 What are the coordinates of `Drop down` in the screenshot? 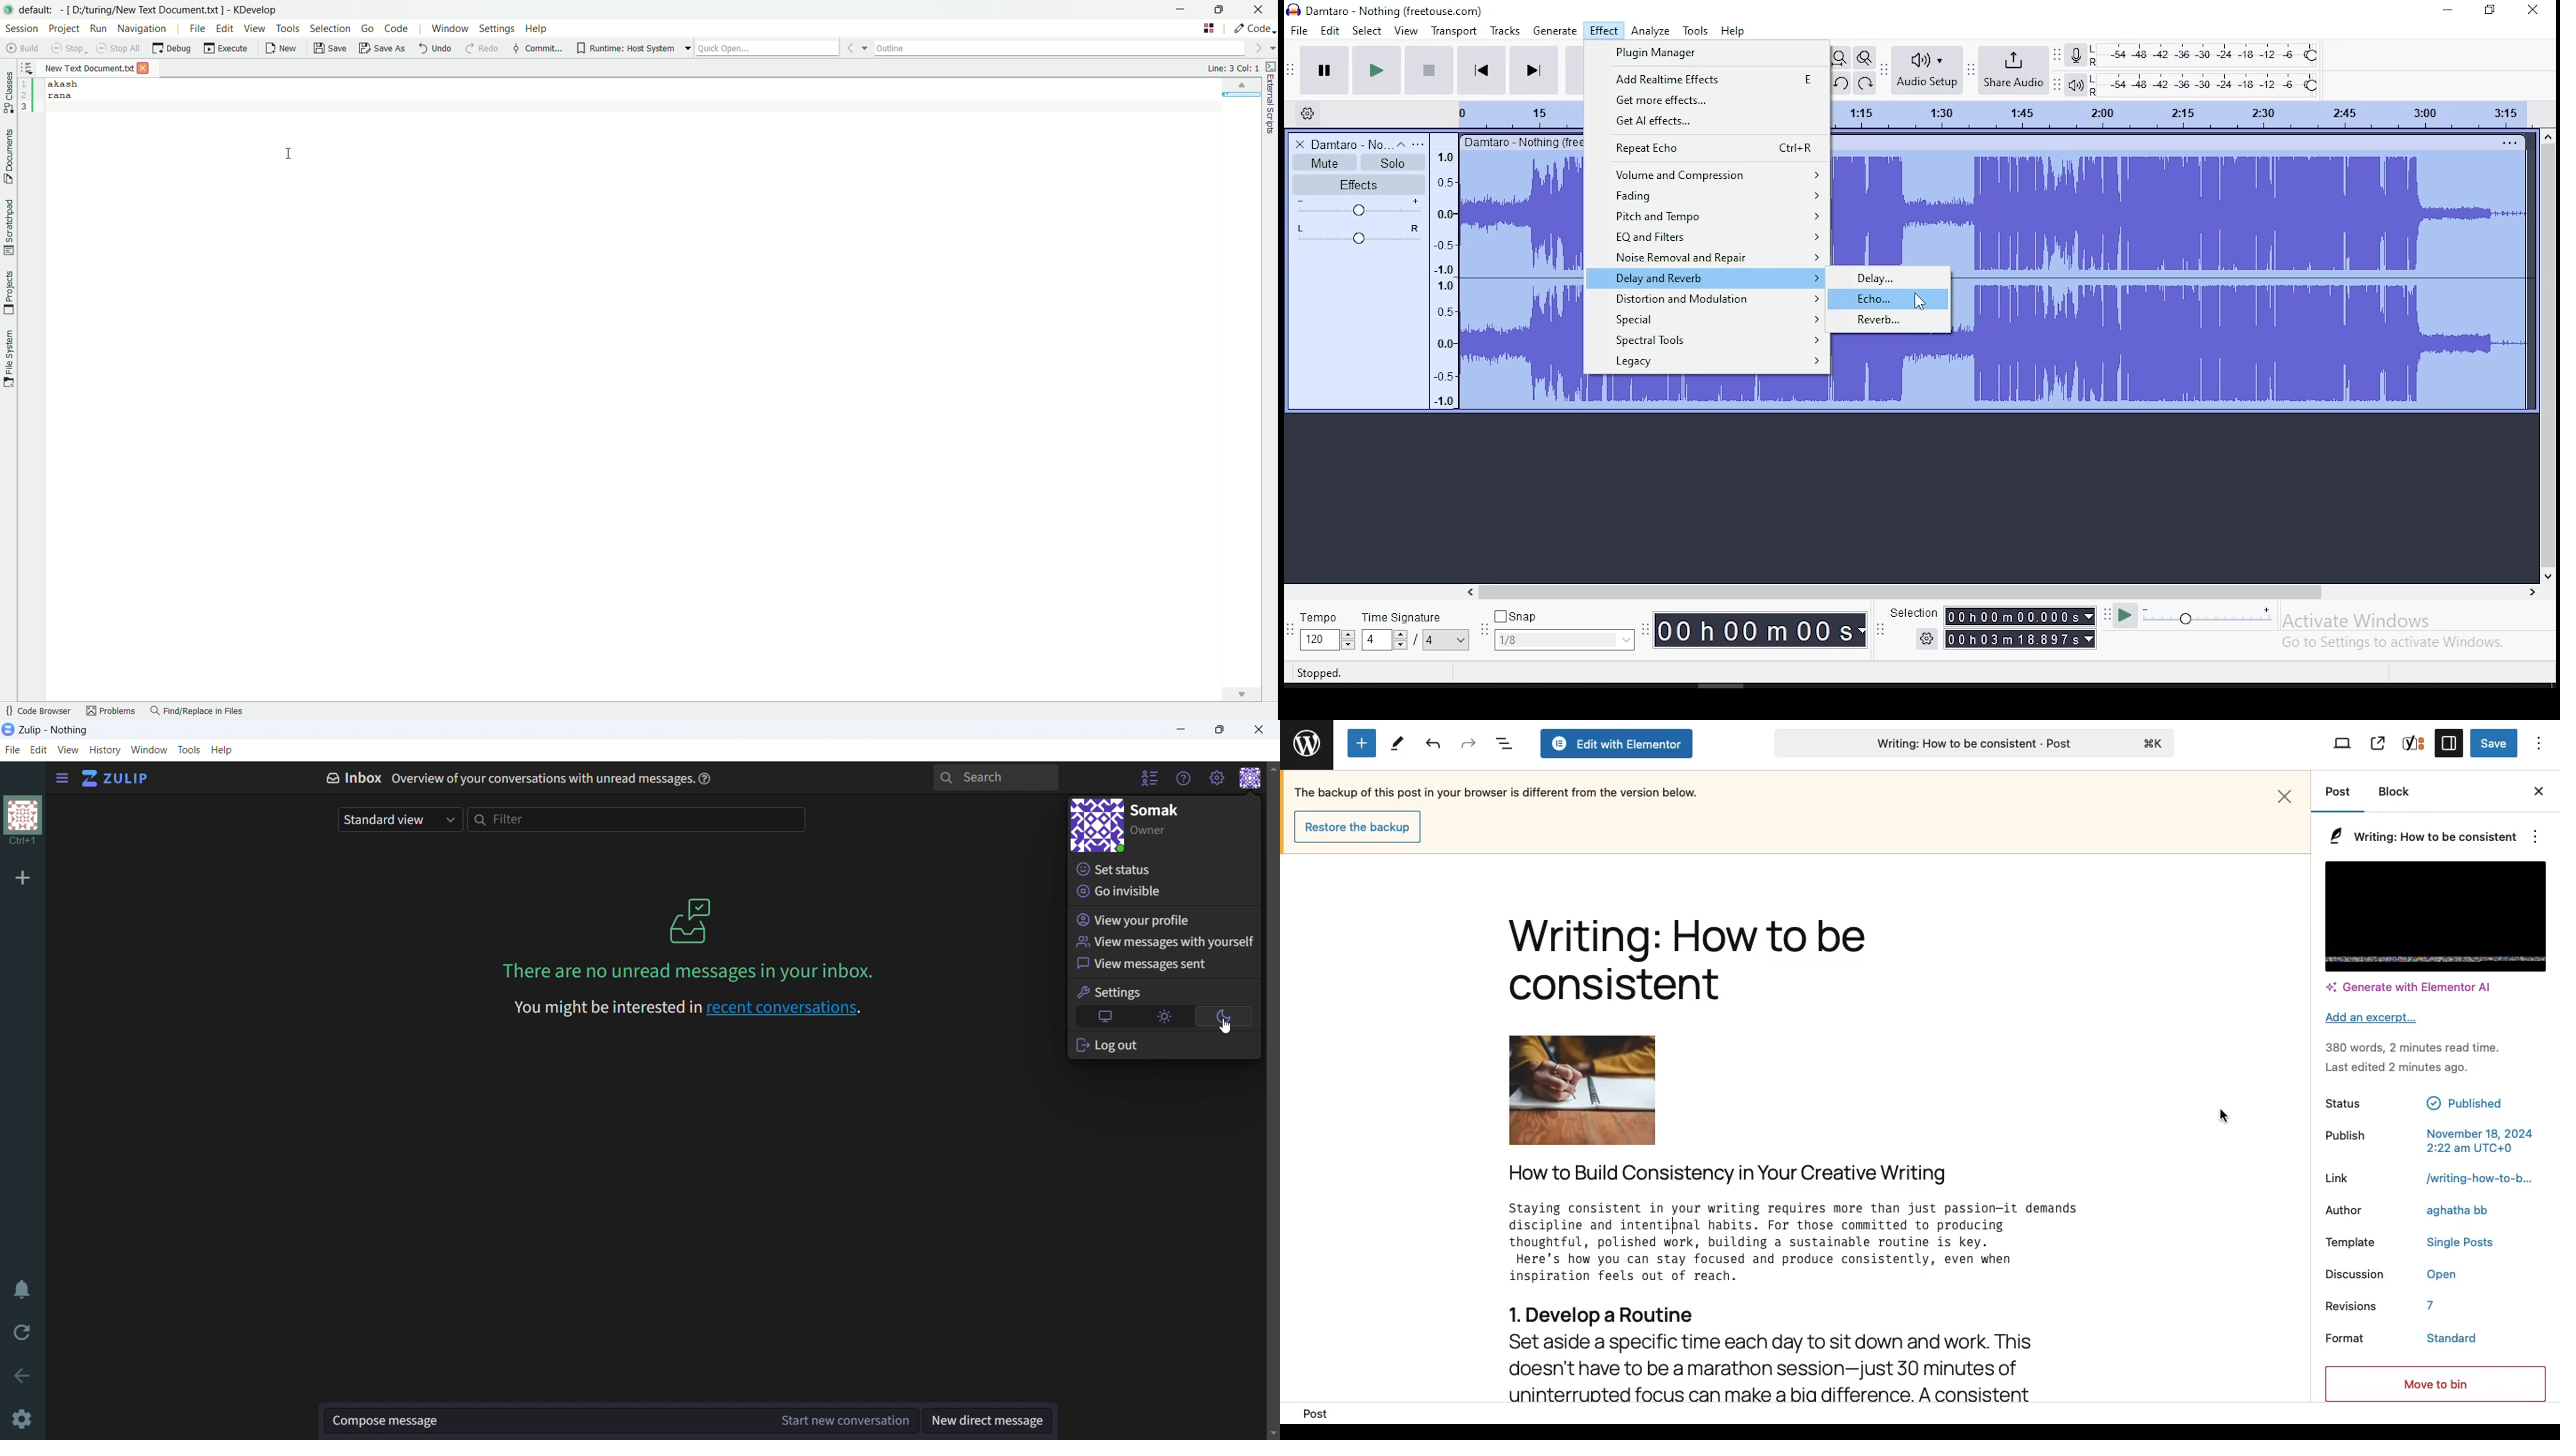 It's located at (1347, 641).